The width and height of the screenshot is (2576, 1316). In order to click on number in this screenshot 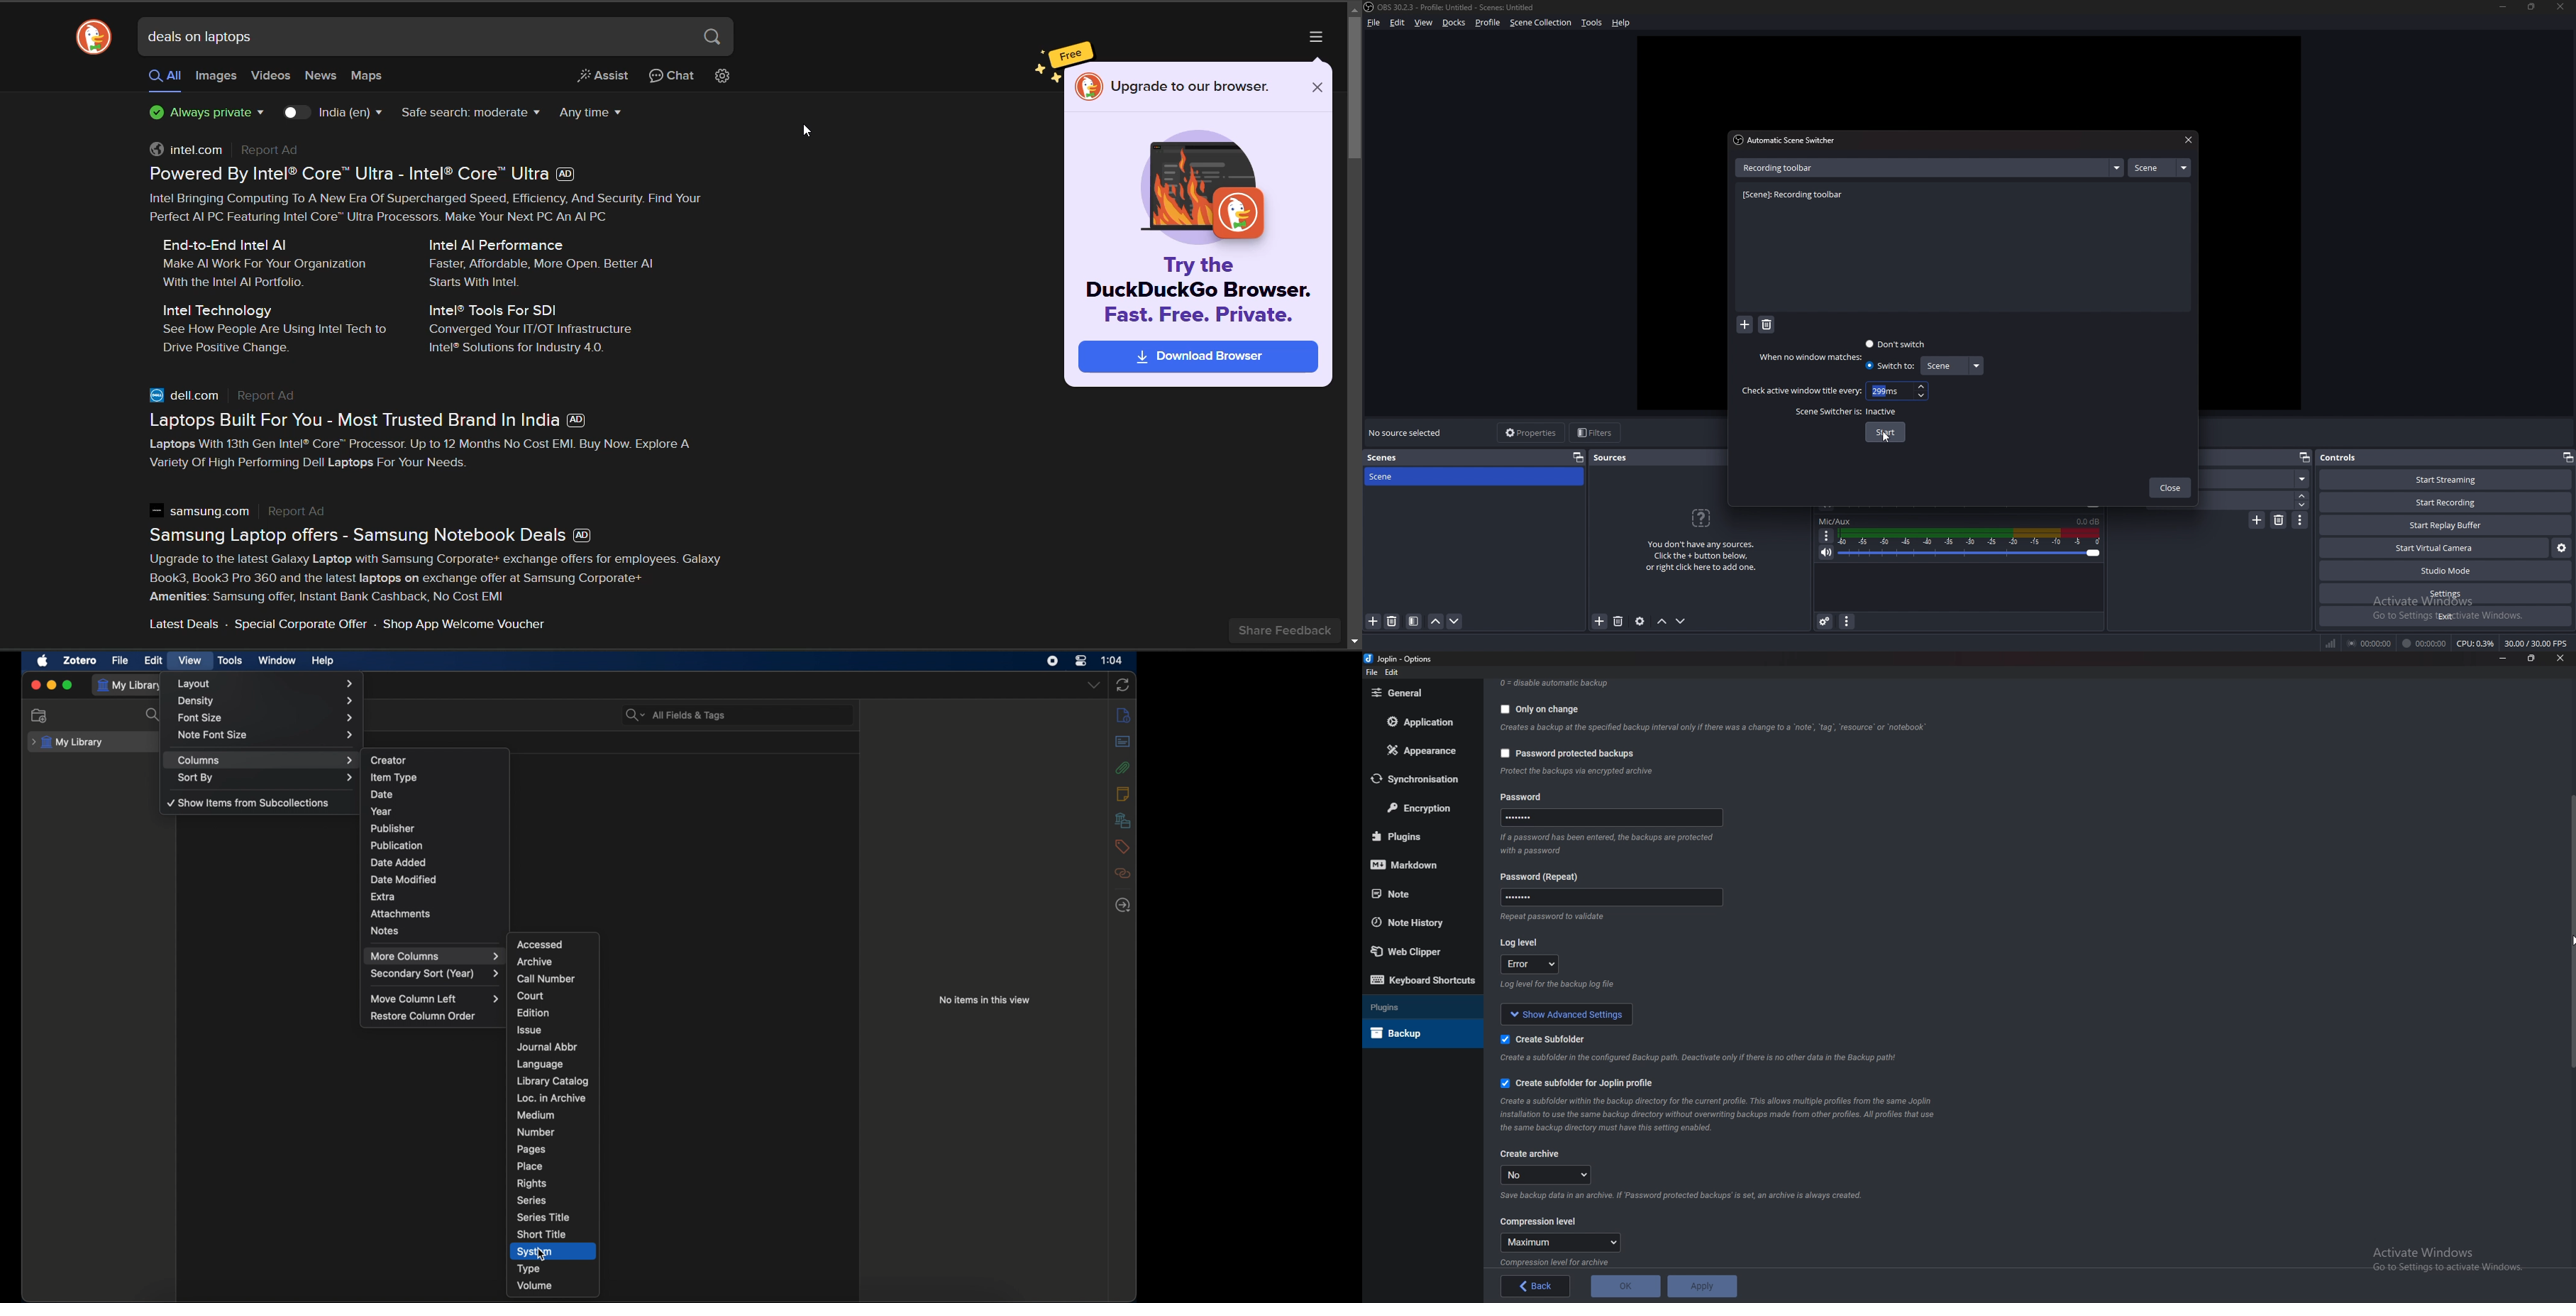, I will do `click(536, 1132)`.